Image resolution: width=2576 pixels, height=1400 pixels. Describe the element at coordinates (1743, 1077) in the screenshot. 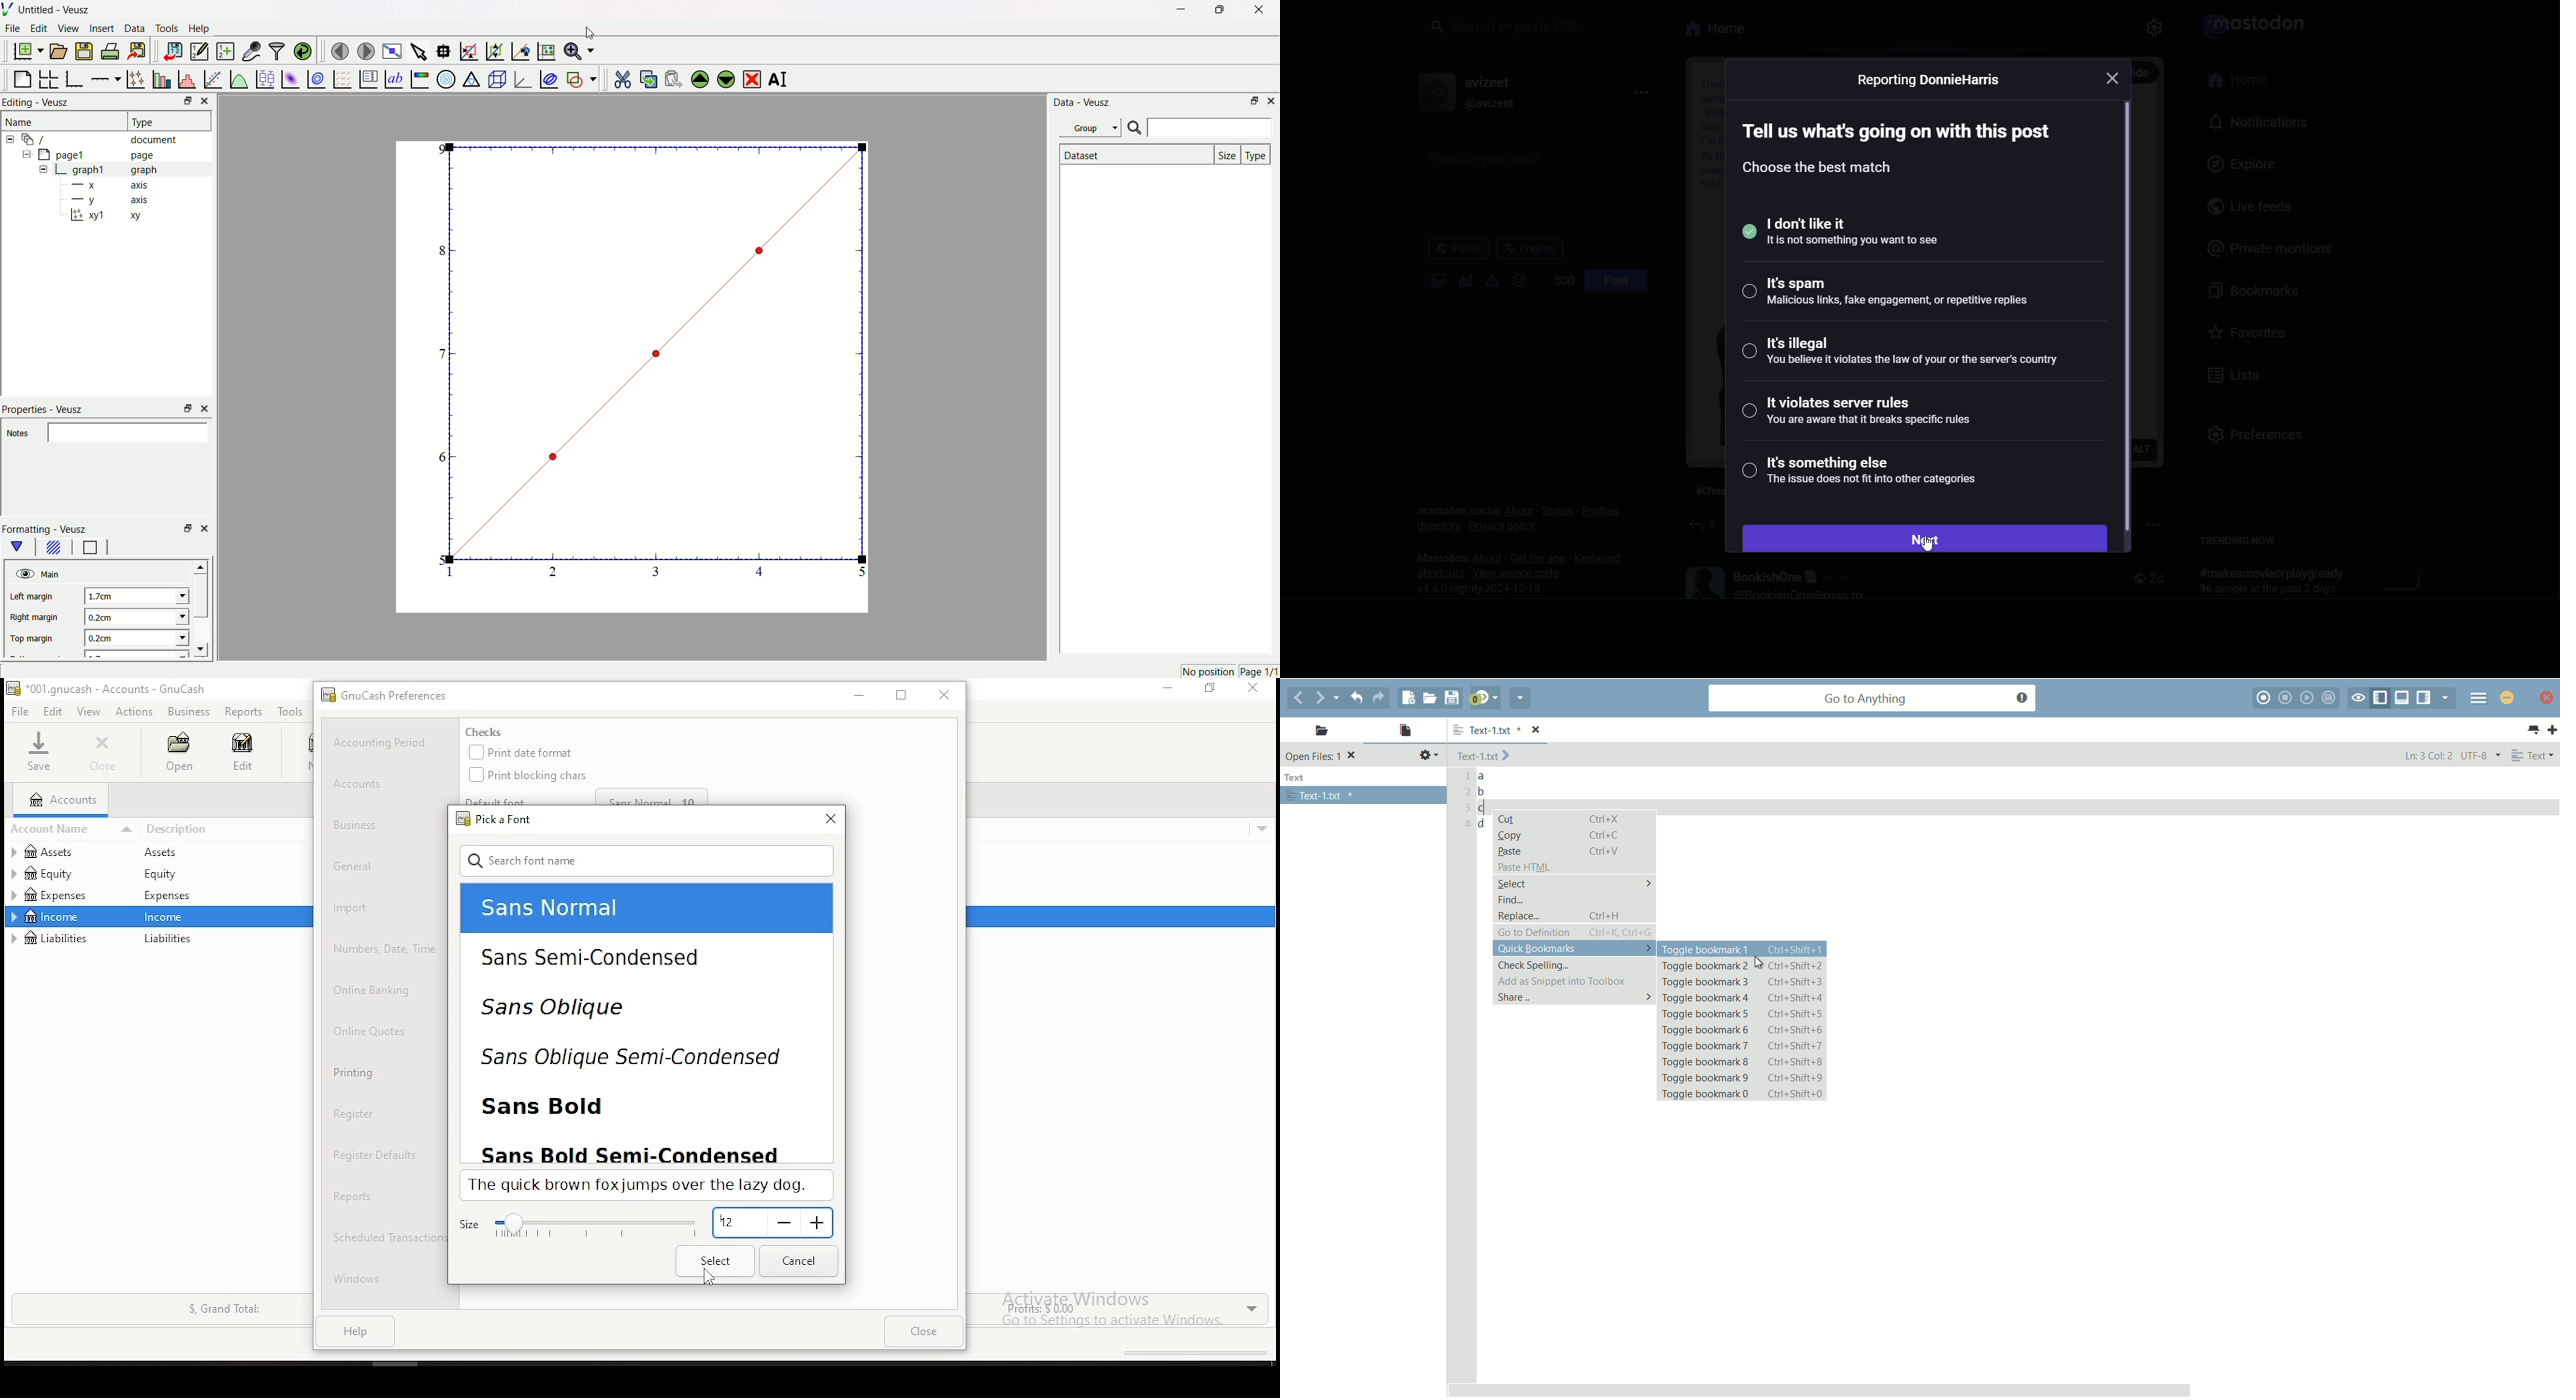

I see `toggle bookmark 9` at that location.